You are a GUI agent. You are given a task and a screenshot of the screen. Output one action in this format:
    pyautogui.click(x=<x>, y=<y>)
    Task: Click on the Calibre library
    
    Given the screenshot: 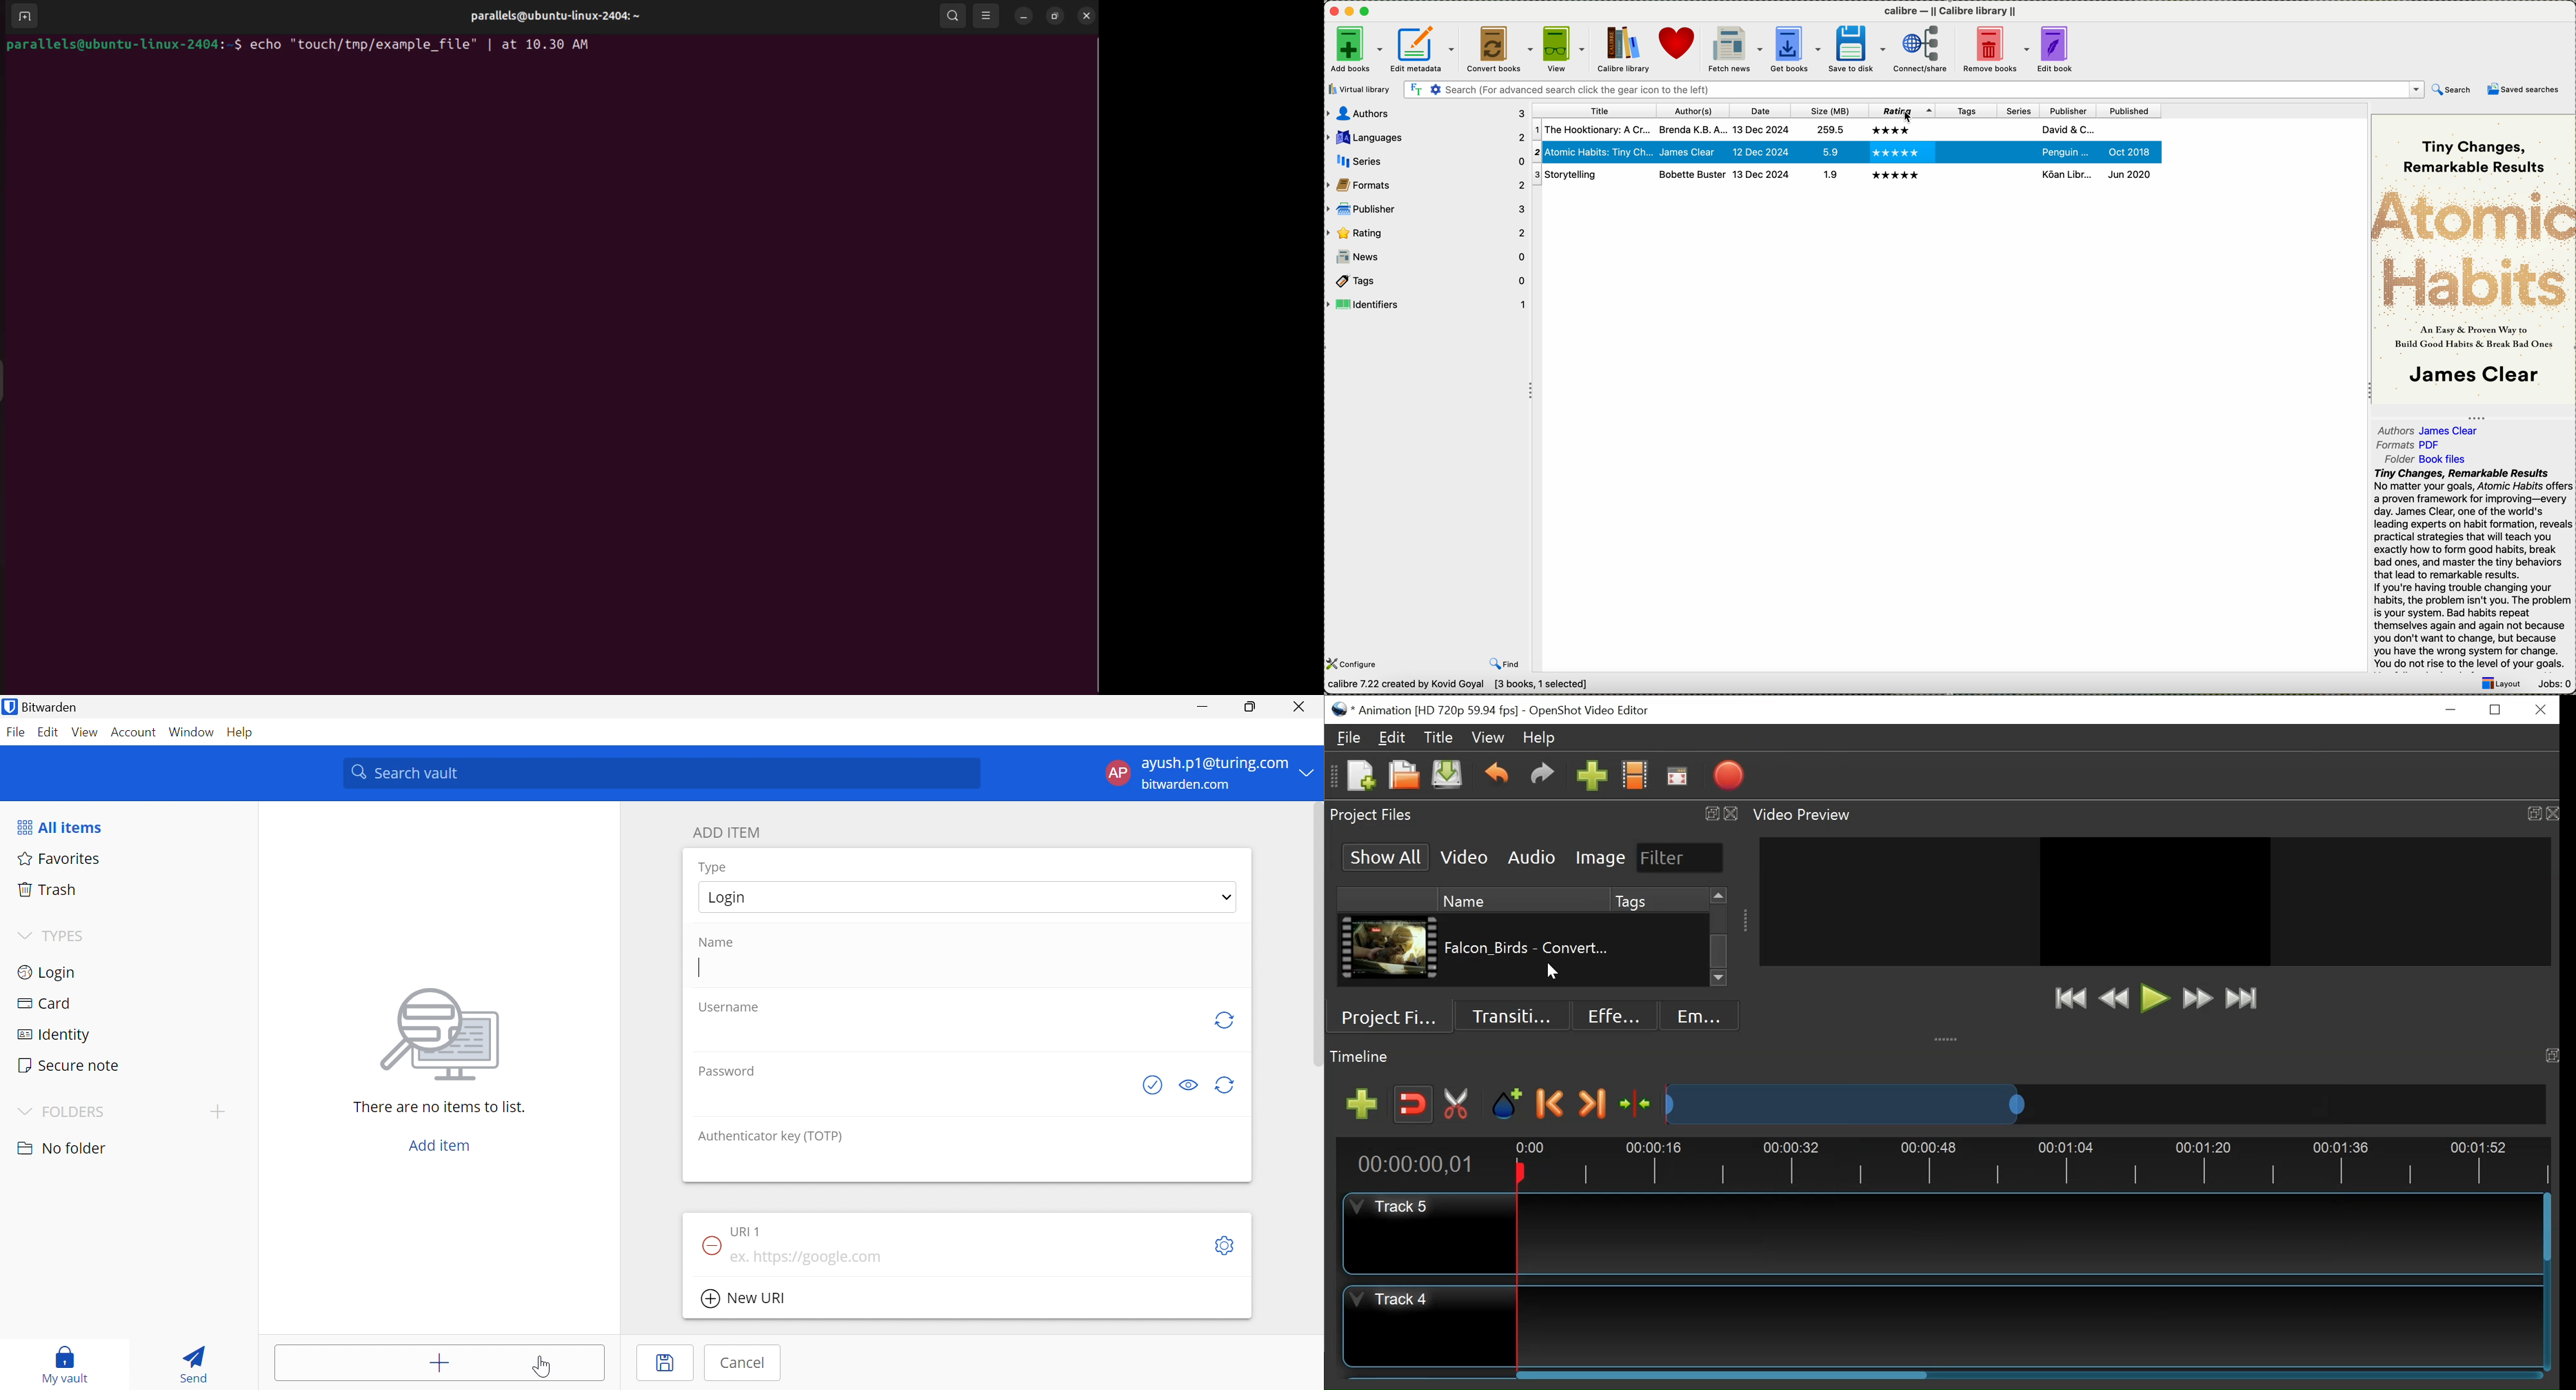 What is the action you would take?
    pyautogui.click(x=1624, y=50)
    